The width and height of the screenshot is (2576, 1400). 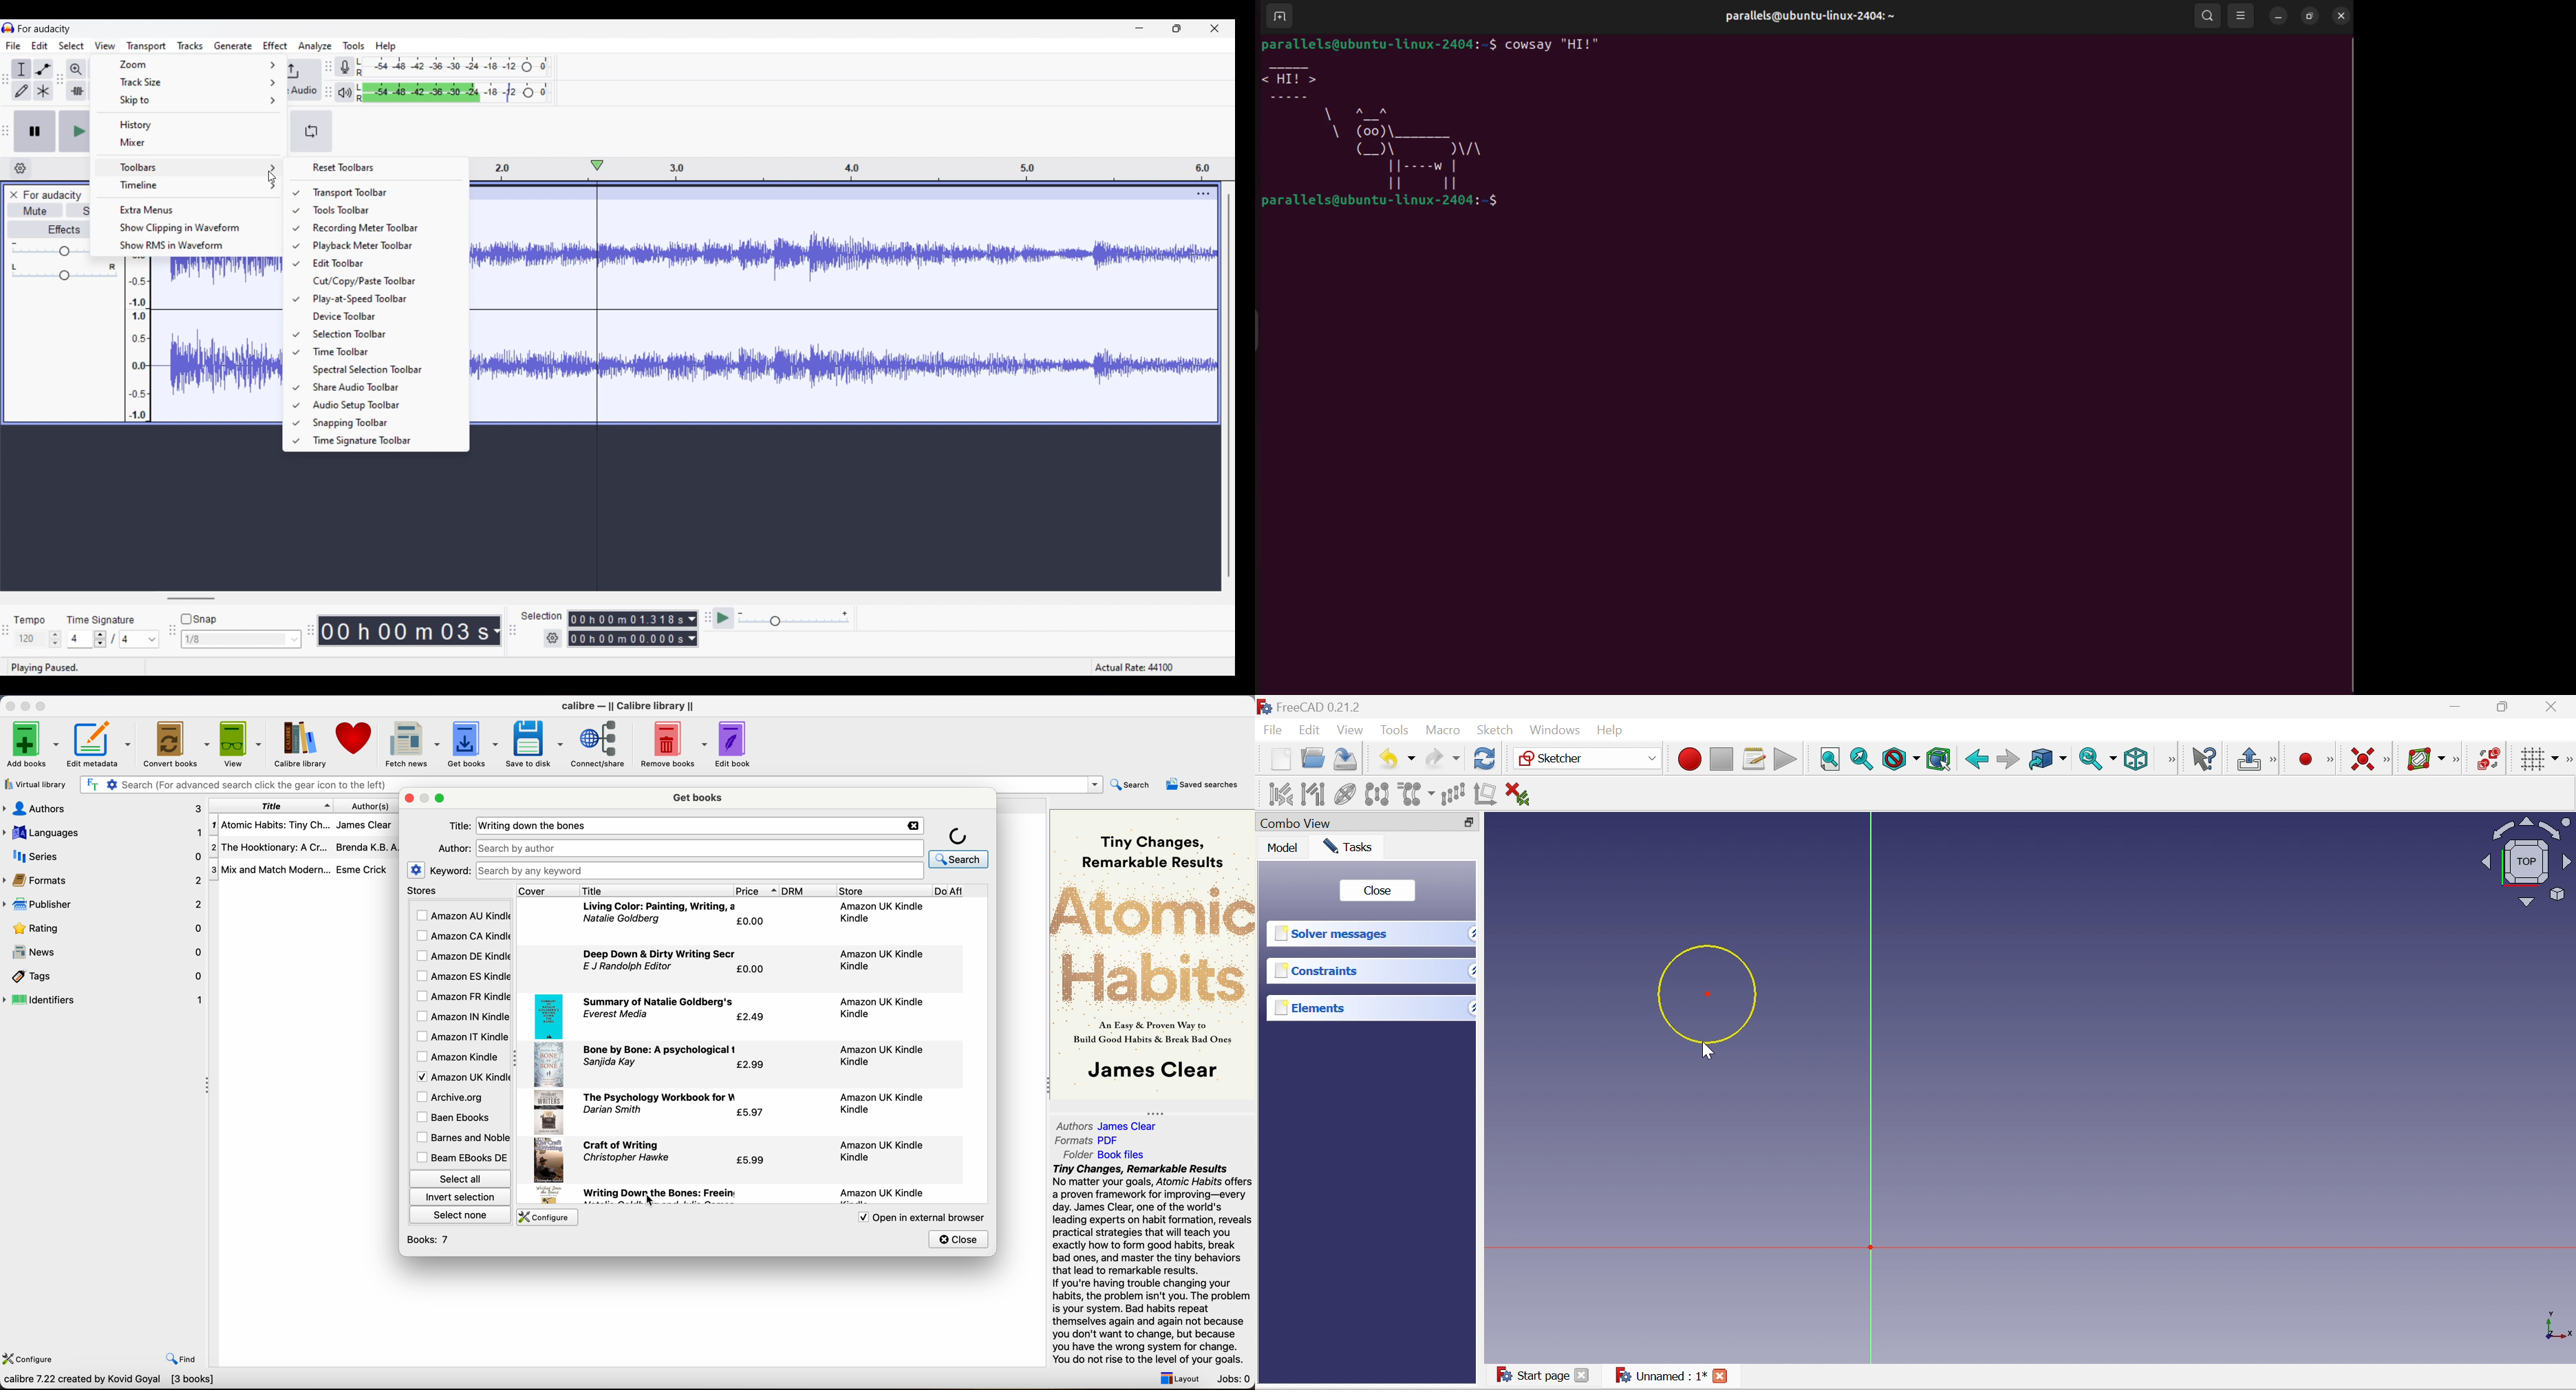 What do you see at coordinates (241, 639) in the screenshot?
I see `Snap options` at bounding box center [241, 639].